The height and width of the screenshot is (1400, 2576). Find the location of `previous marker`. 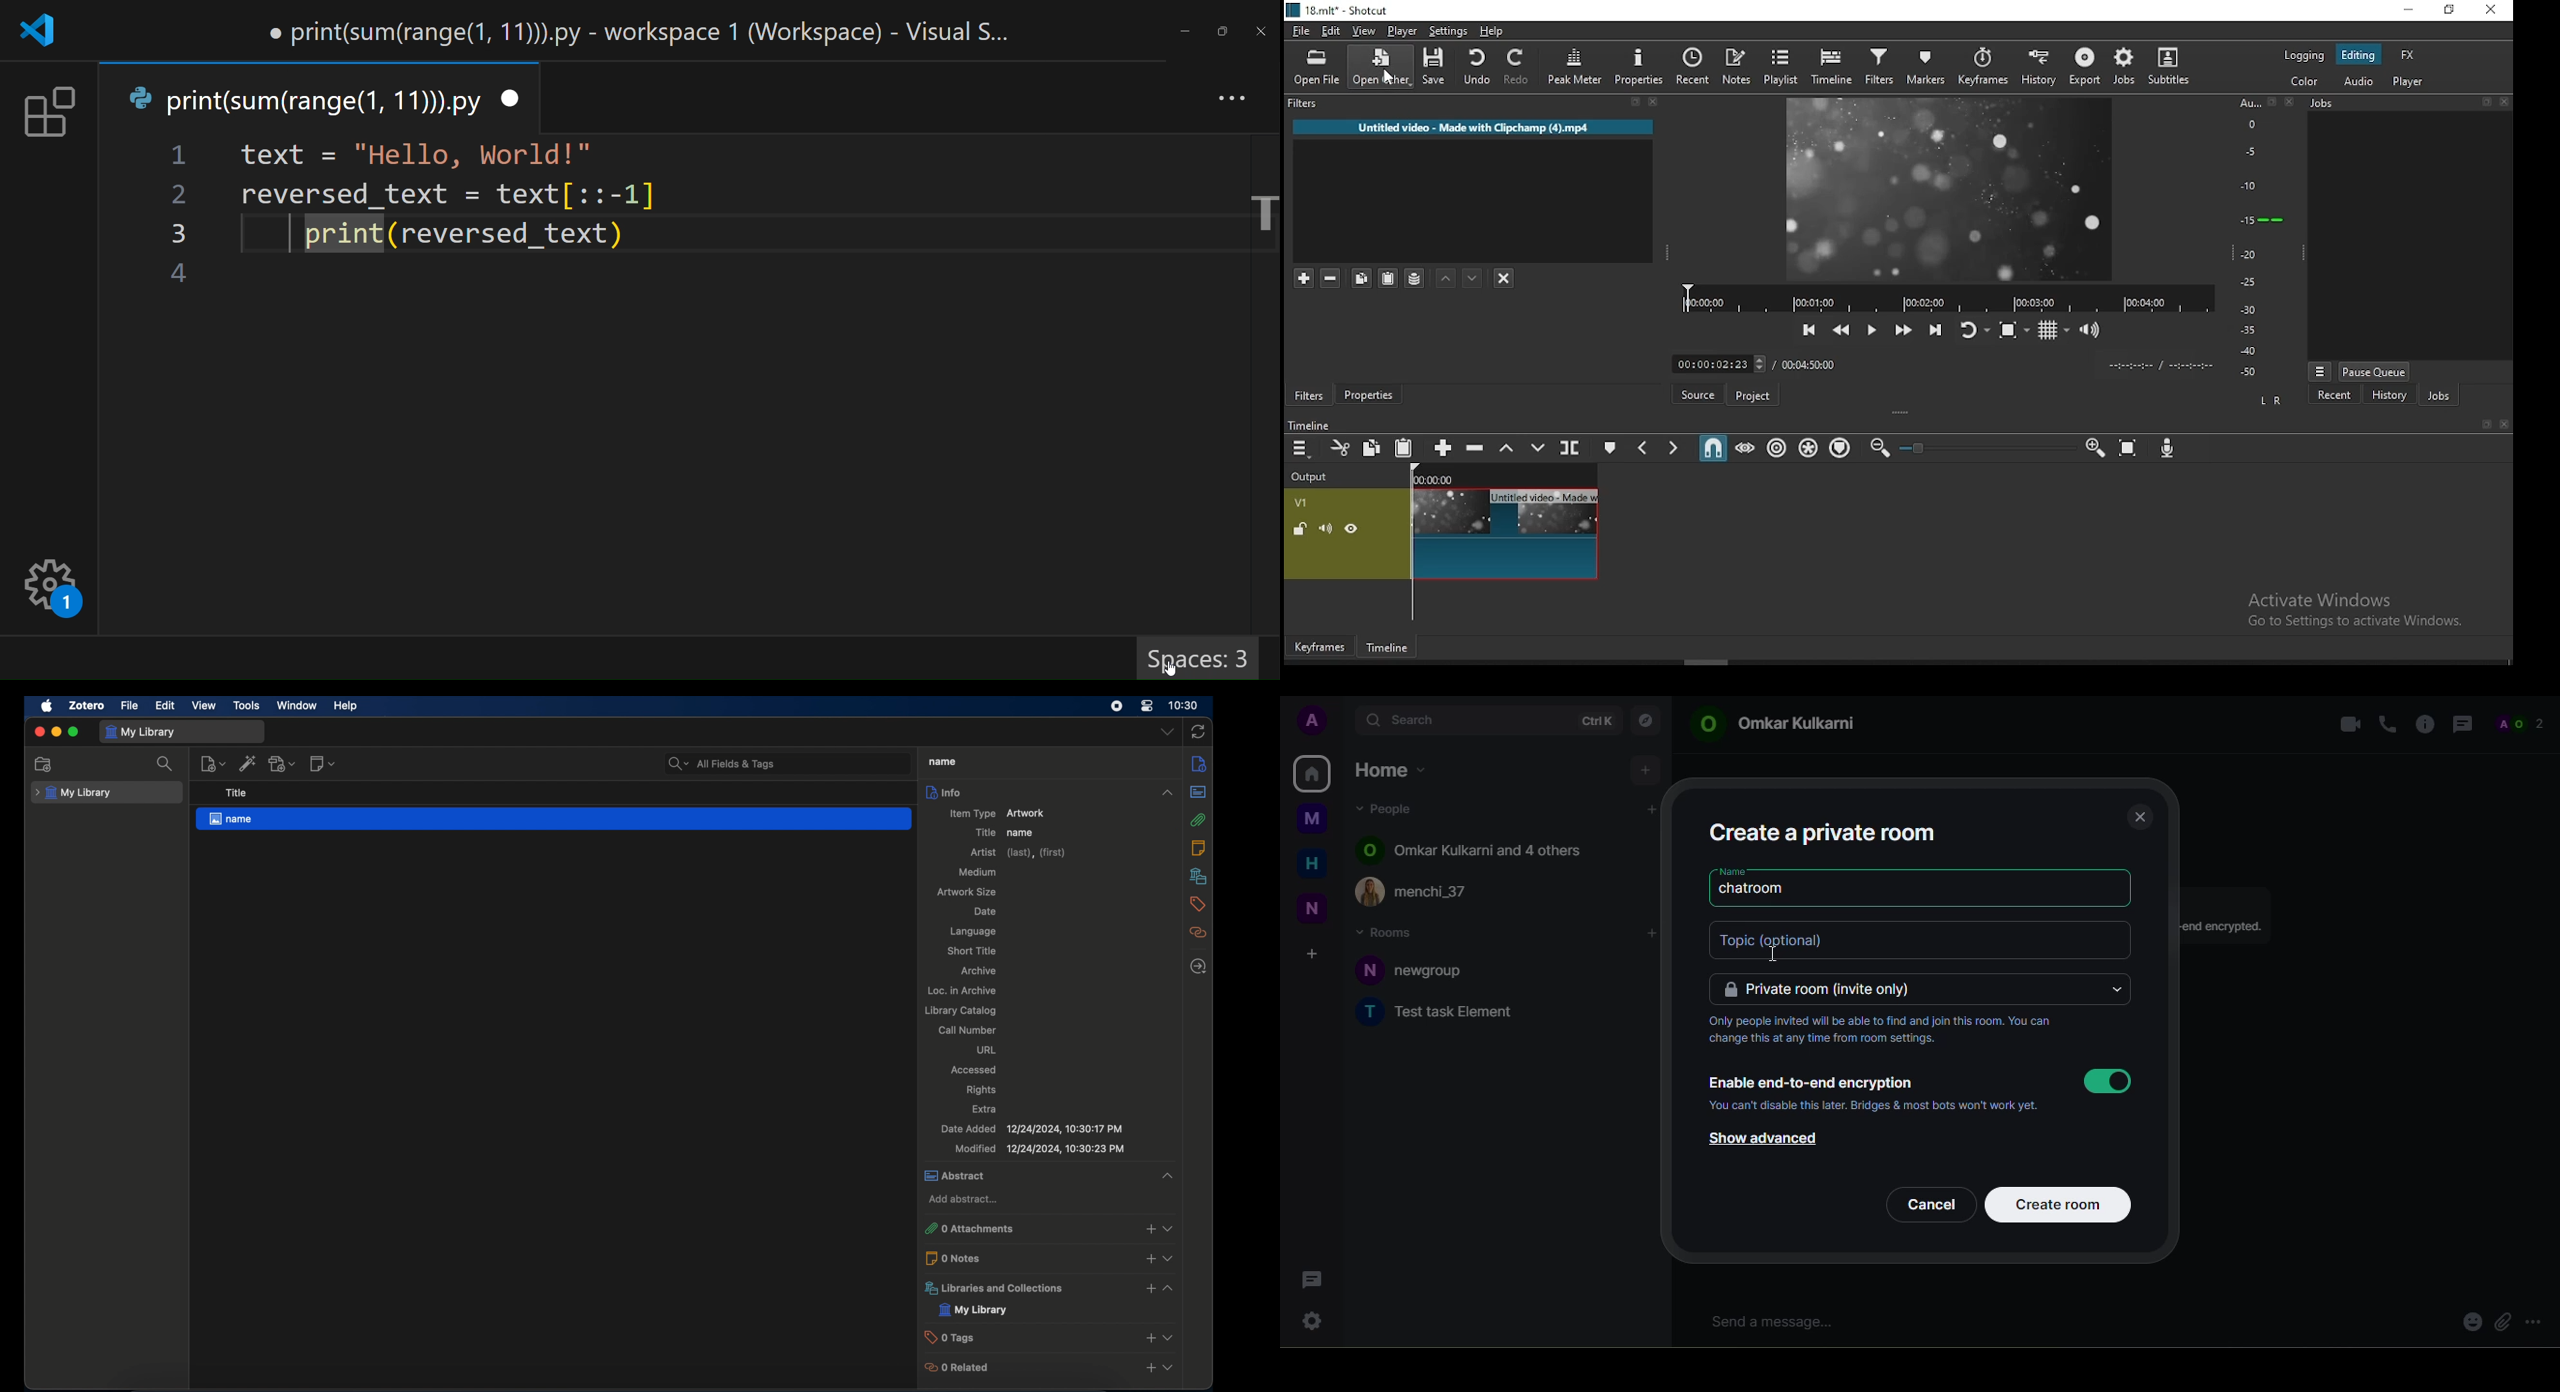

previous marker is located at coordinates (1644, 447).